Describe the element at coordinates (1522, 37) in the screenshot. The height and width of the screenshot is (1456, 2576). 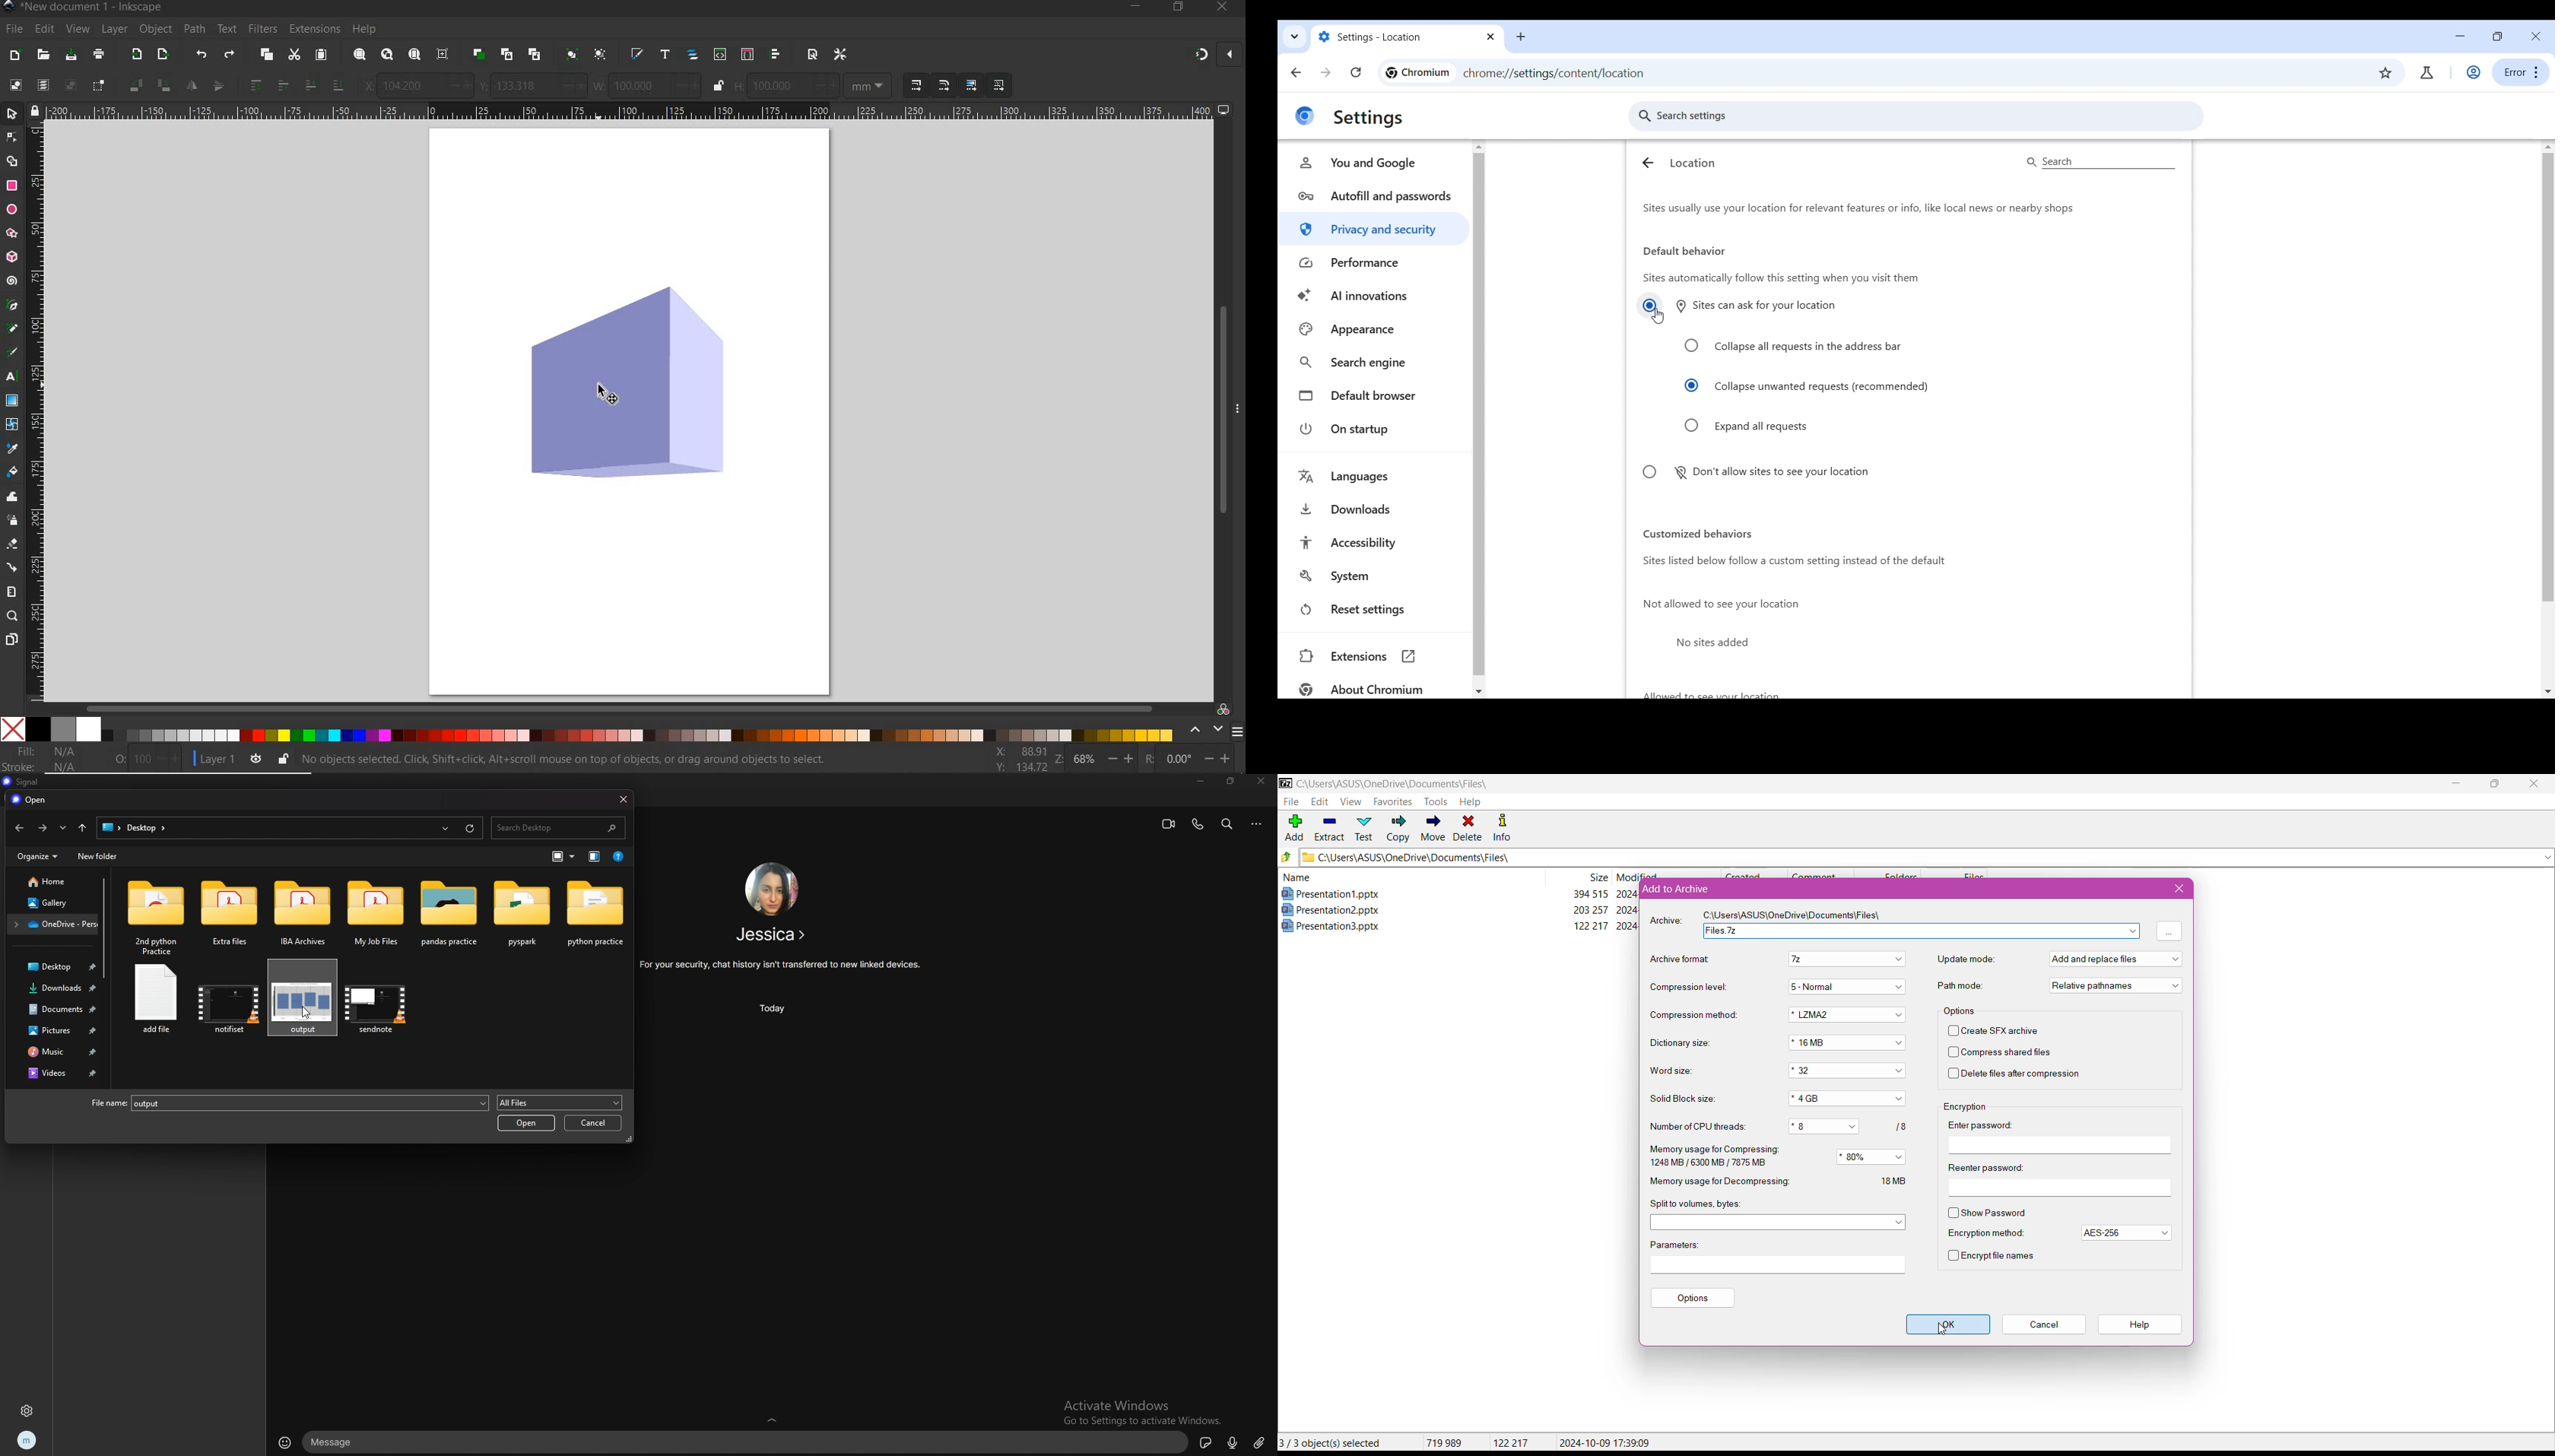
I see `Open new tab` at that location.